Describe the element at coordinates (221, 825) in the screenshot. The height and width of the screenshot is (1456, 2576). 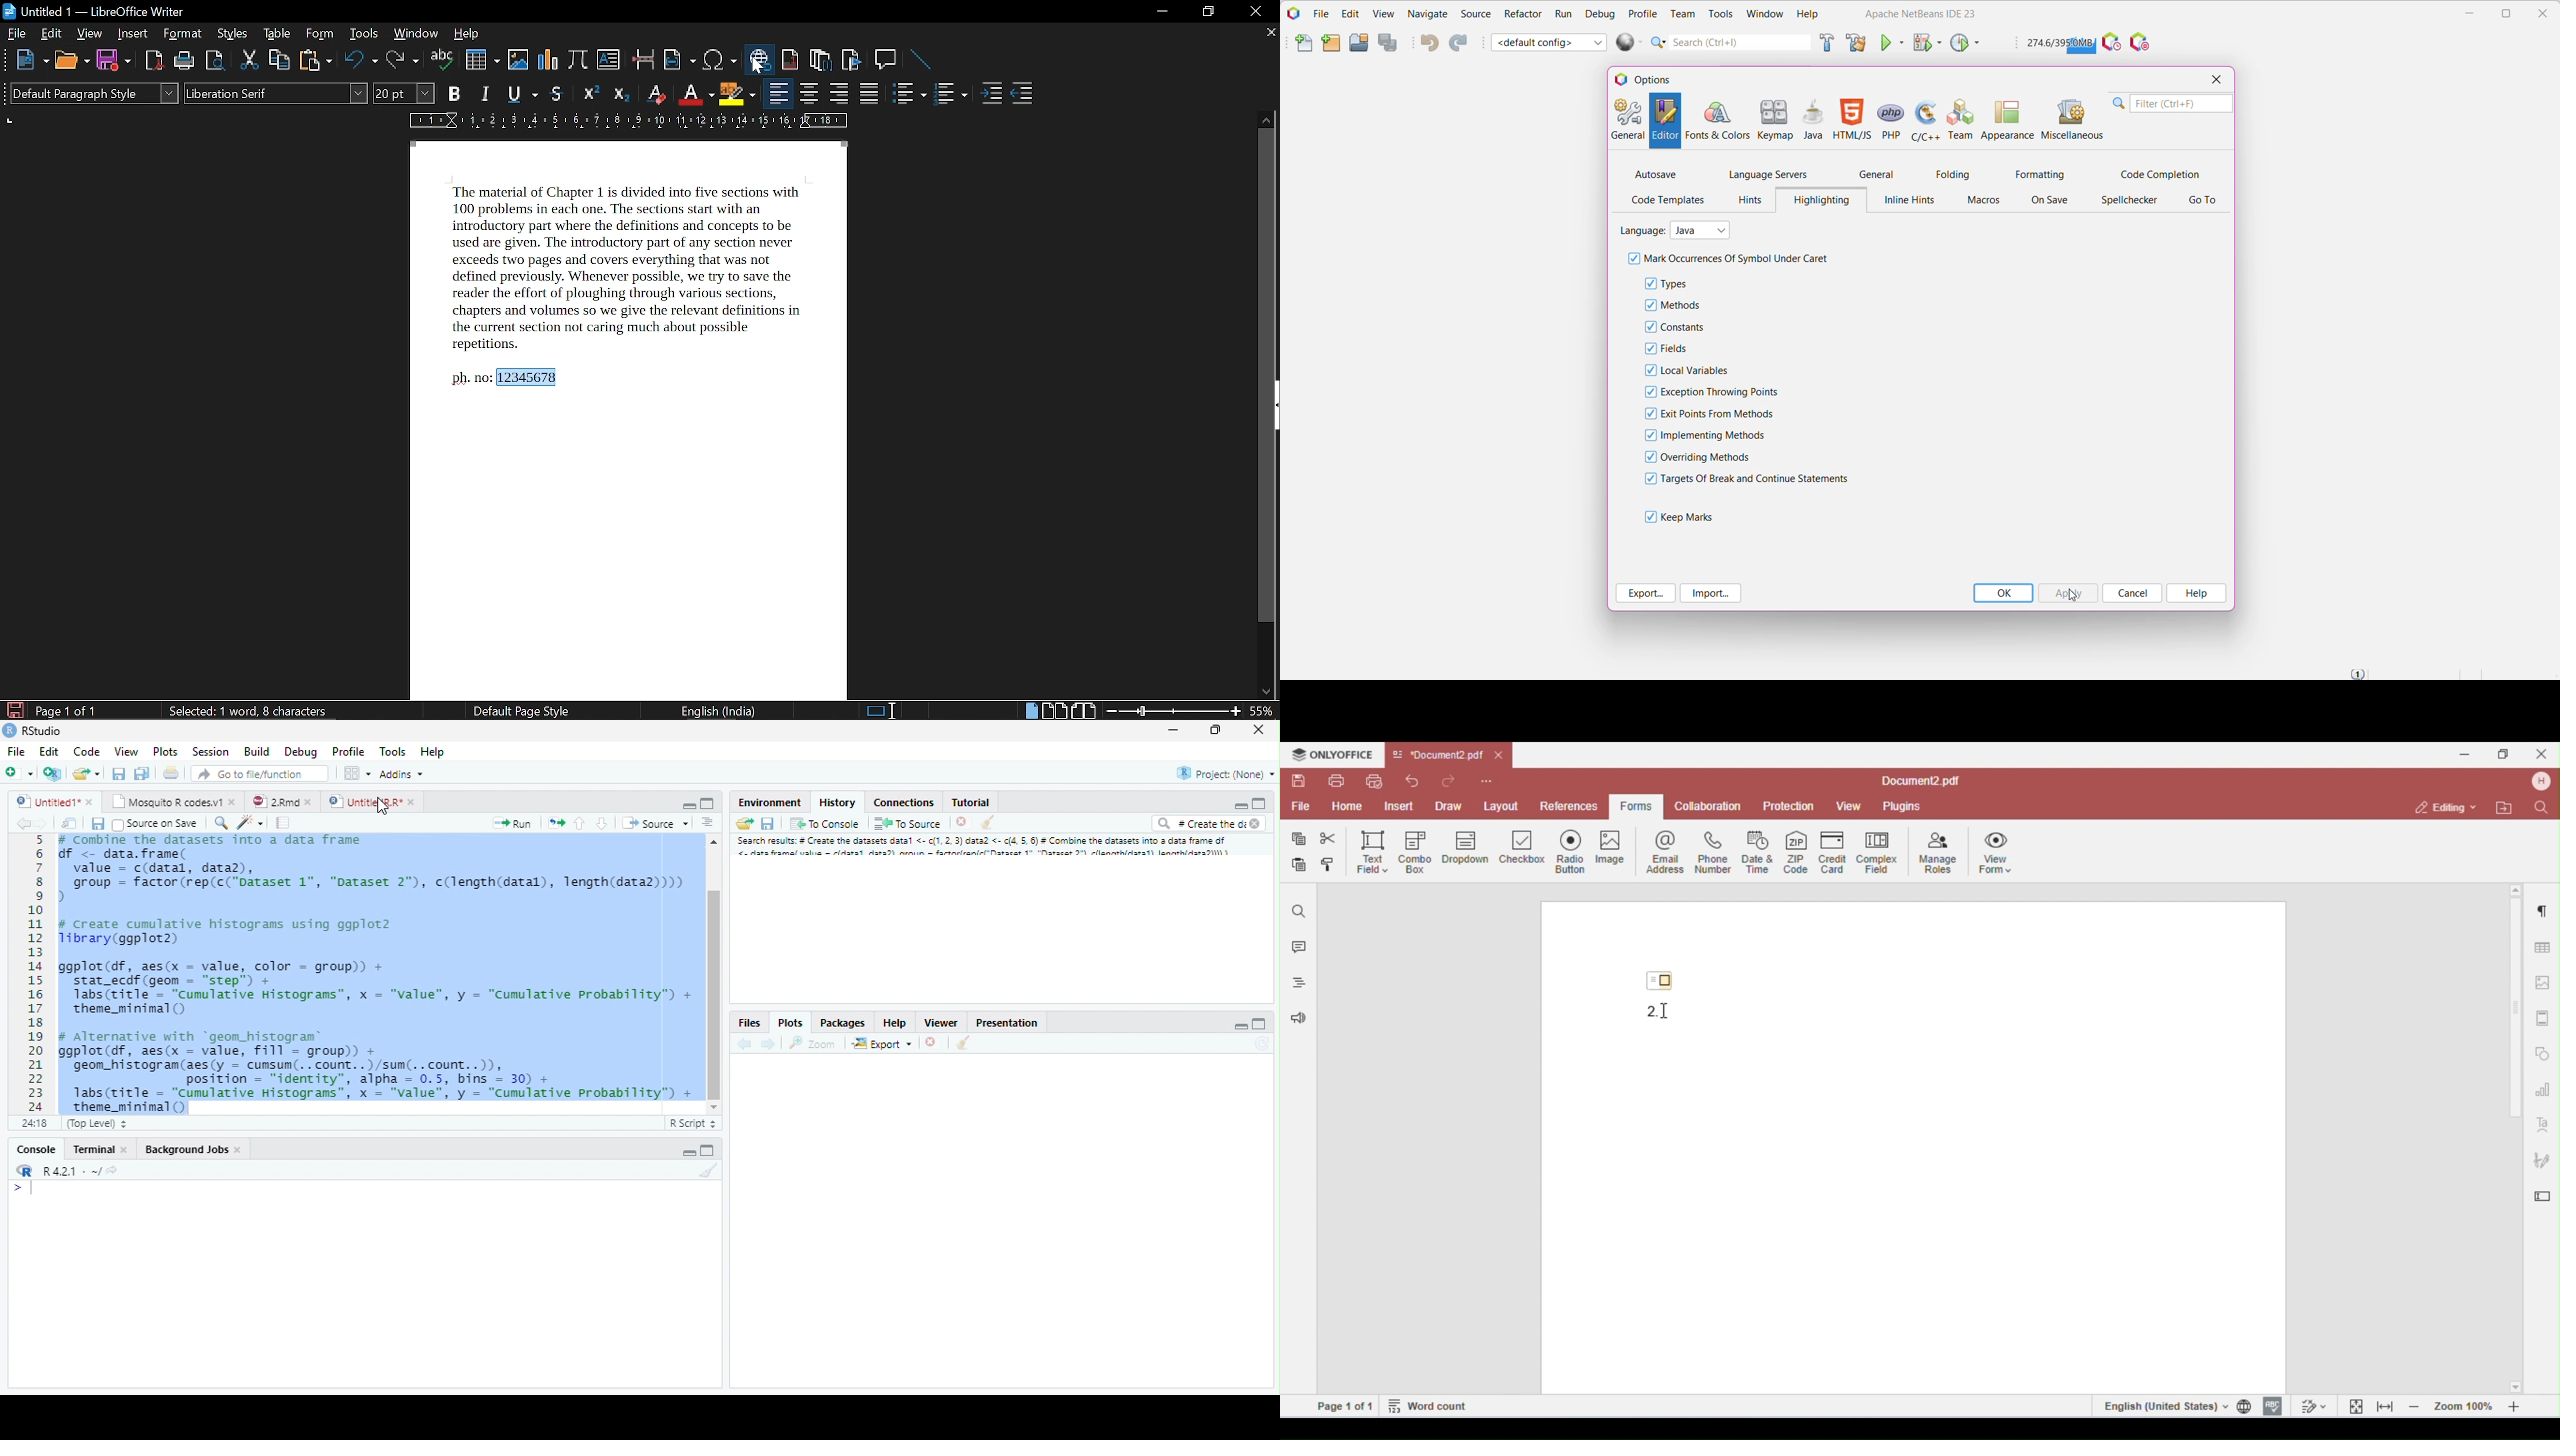
I see `Zoom` at that location.